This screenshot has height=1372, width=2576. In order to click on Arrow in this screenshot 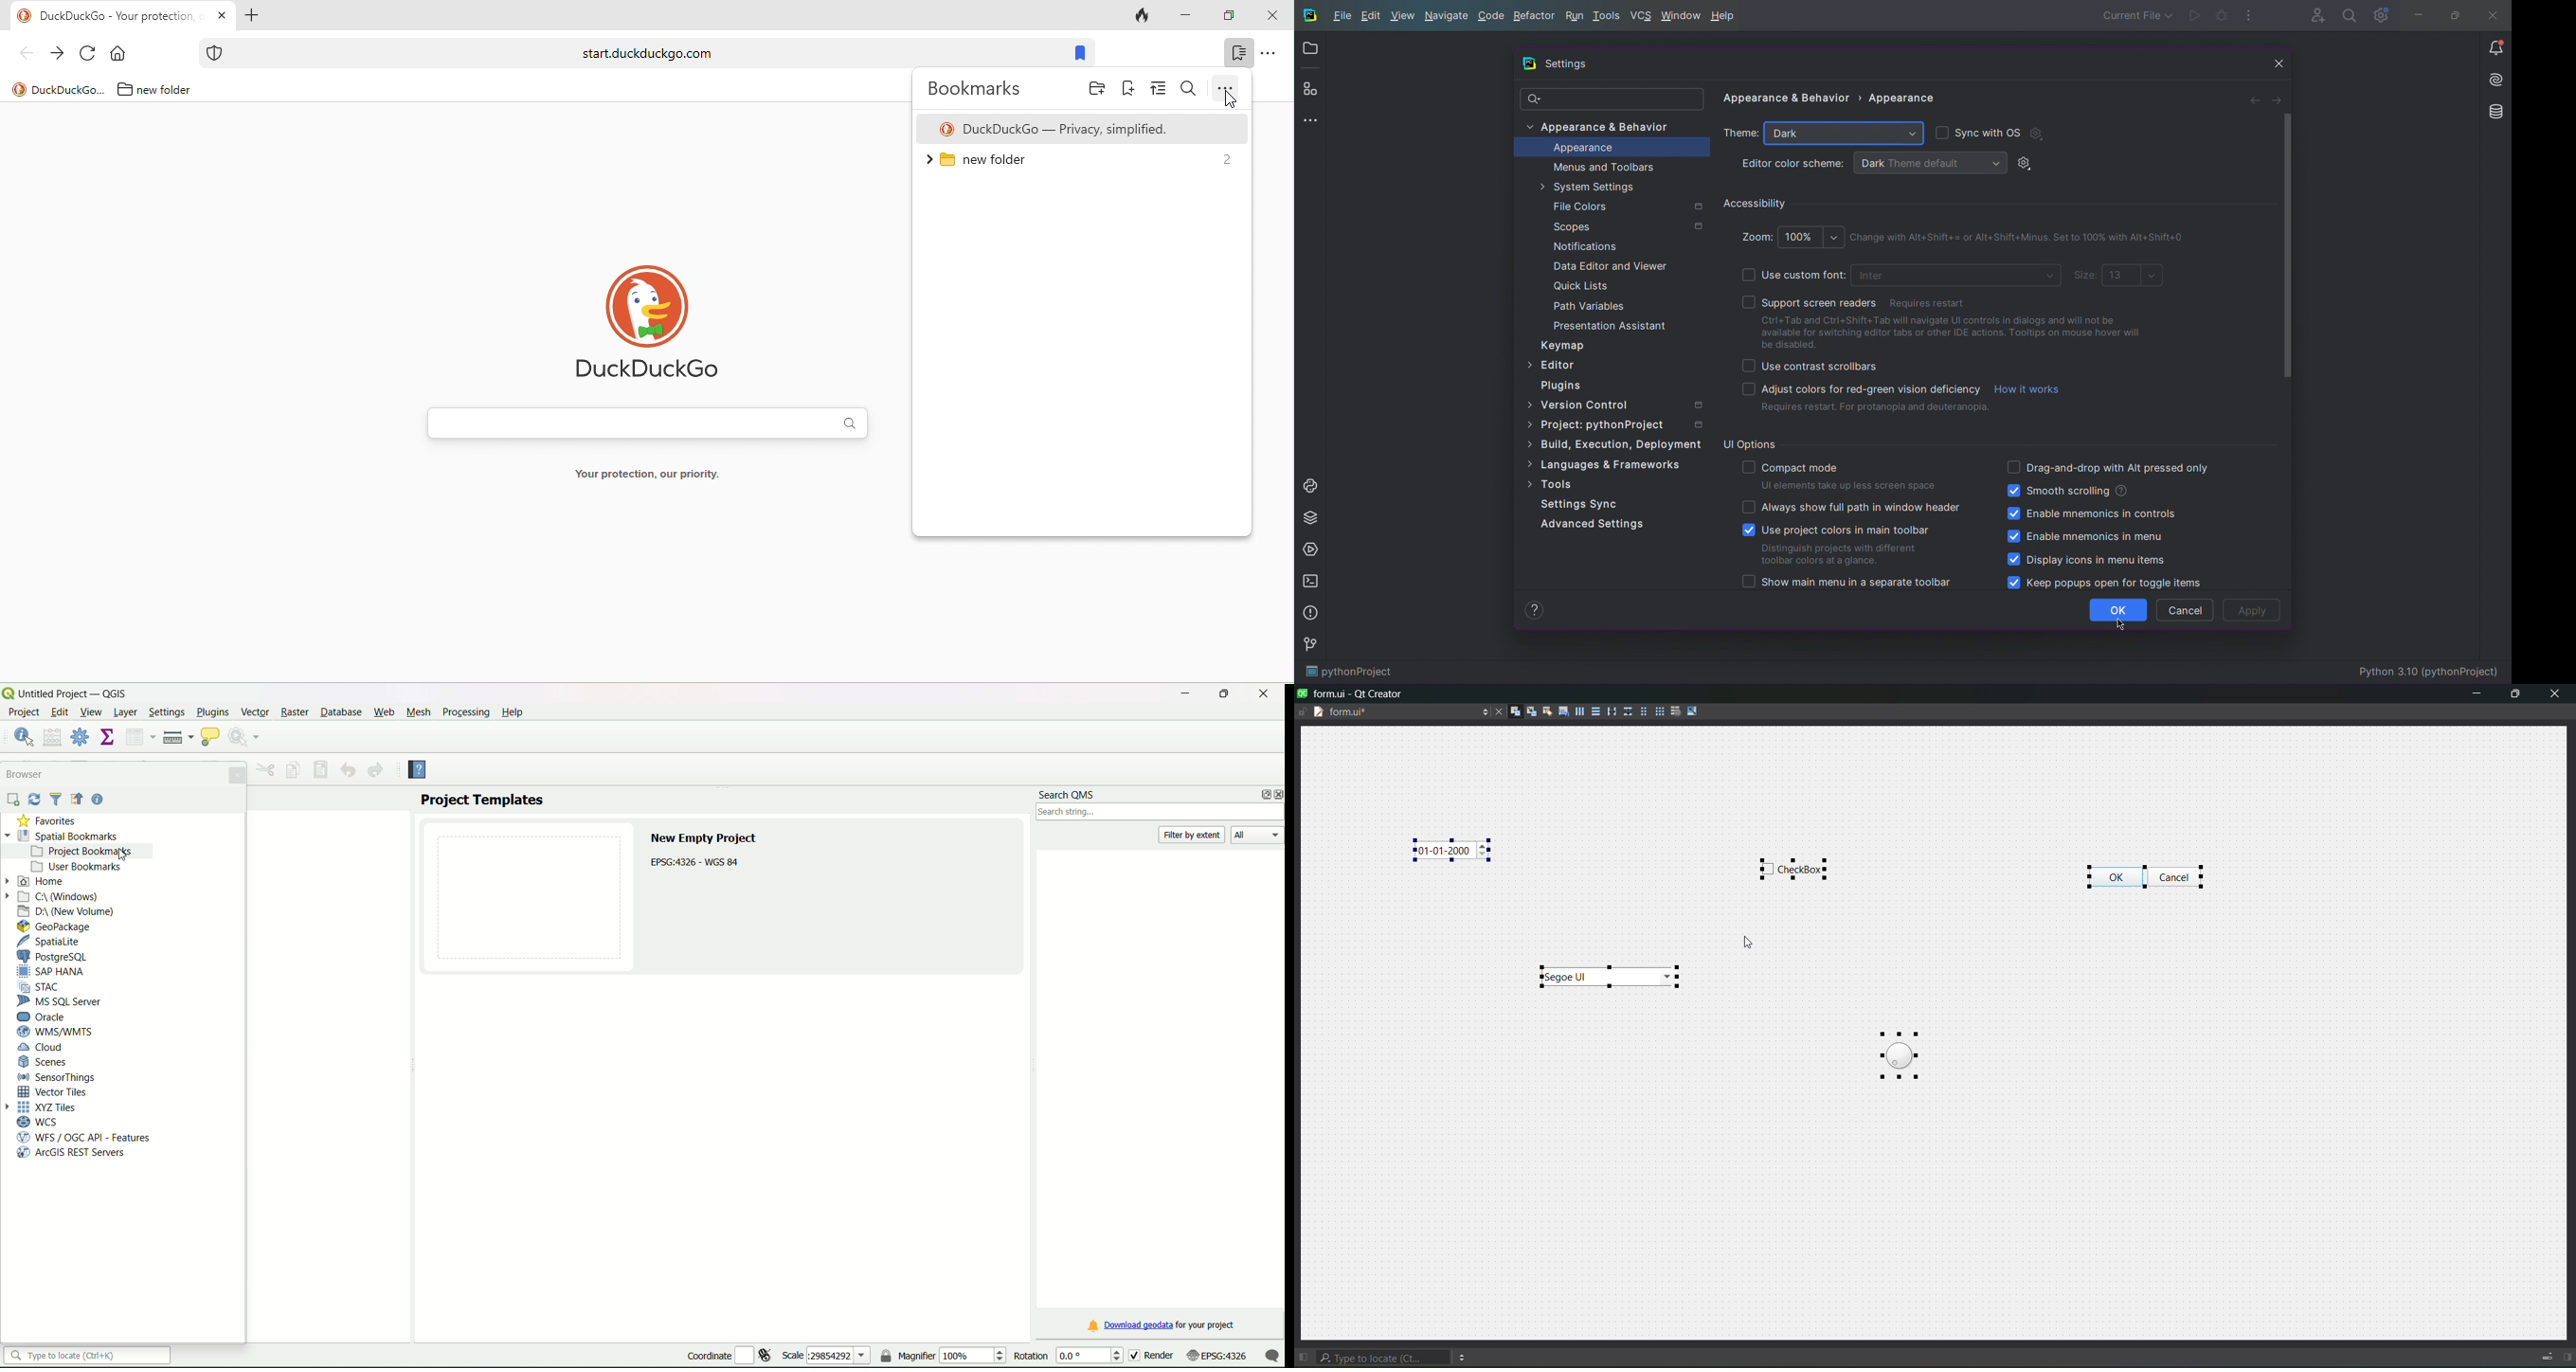, I will do `click(11, 1108)`.